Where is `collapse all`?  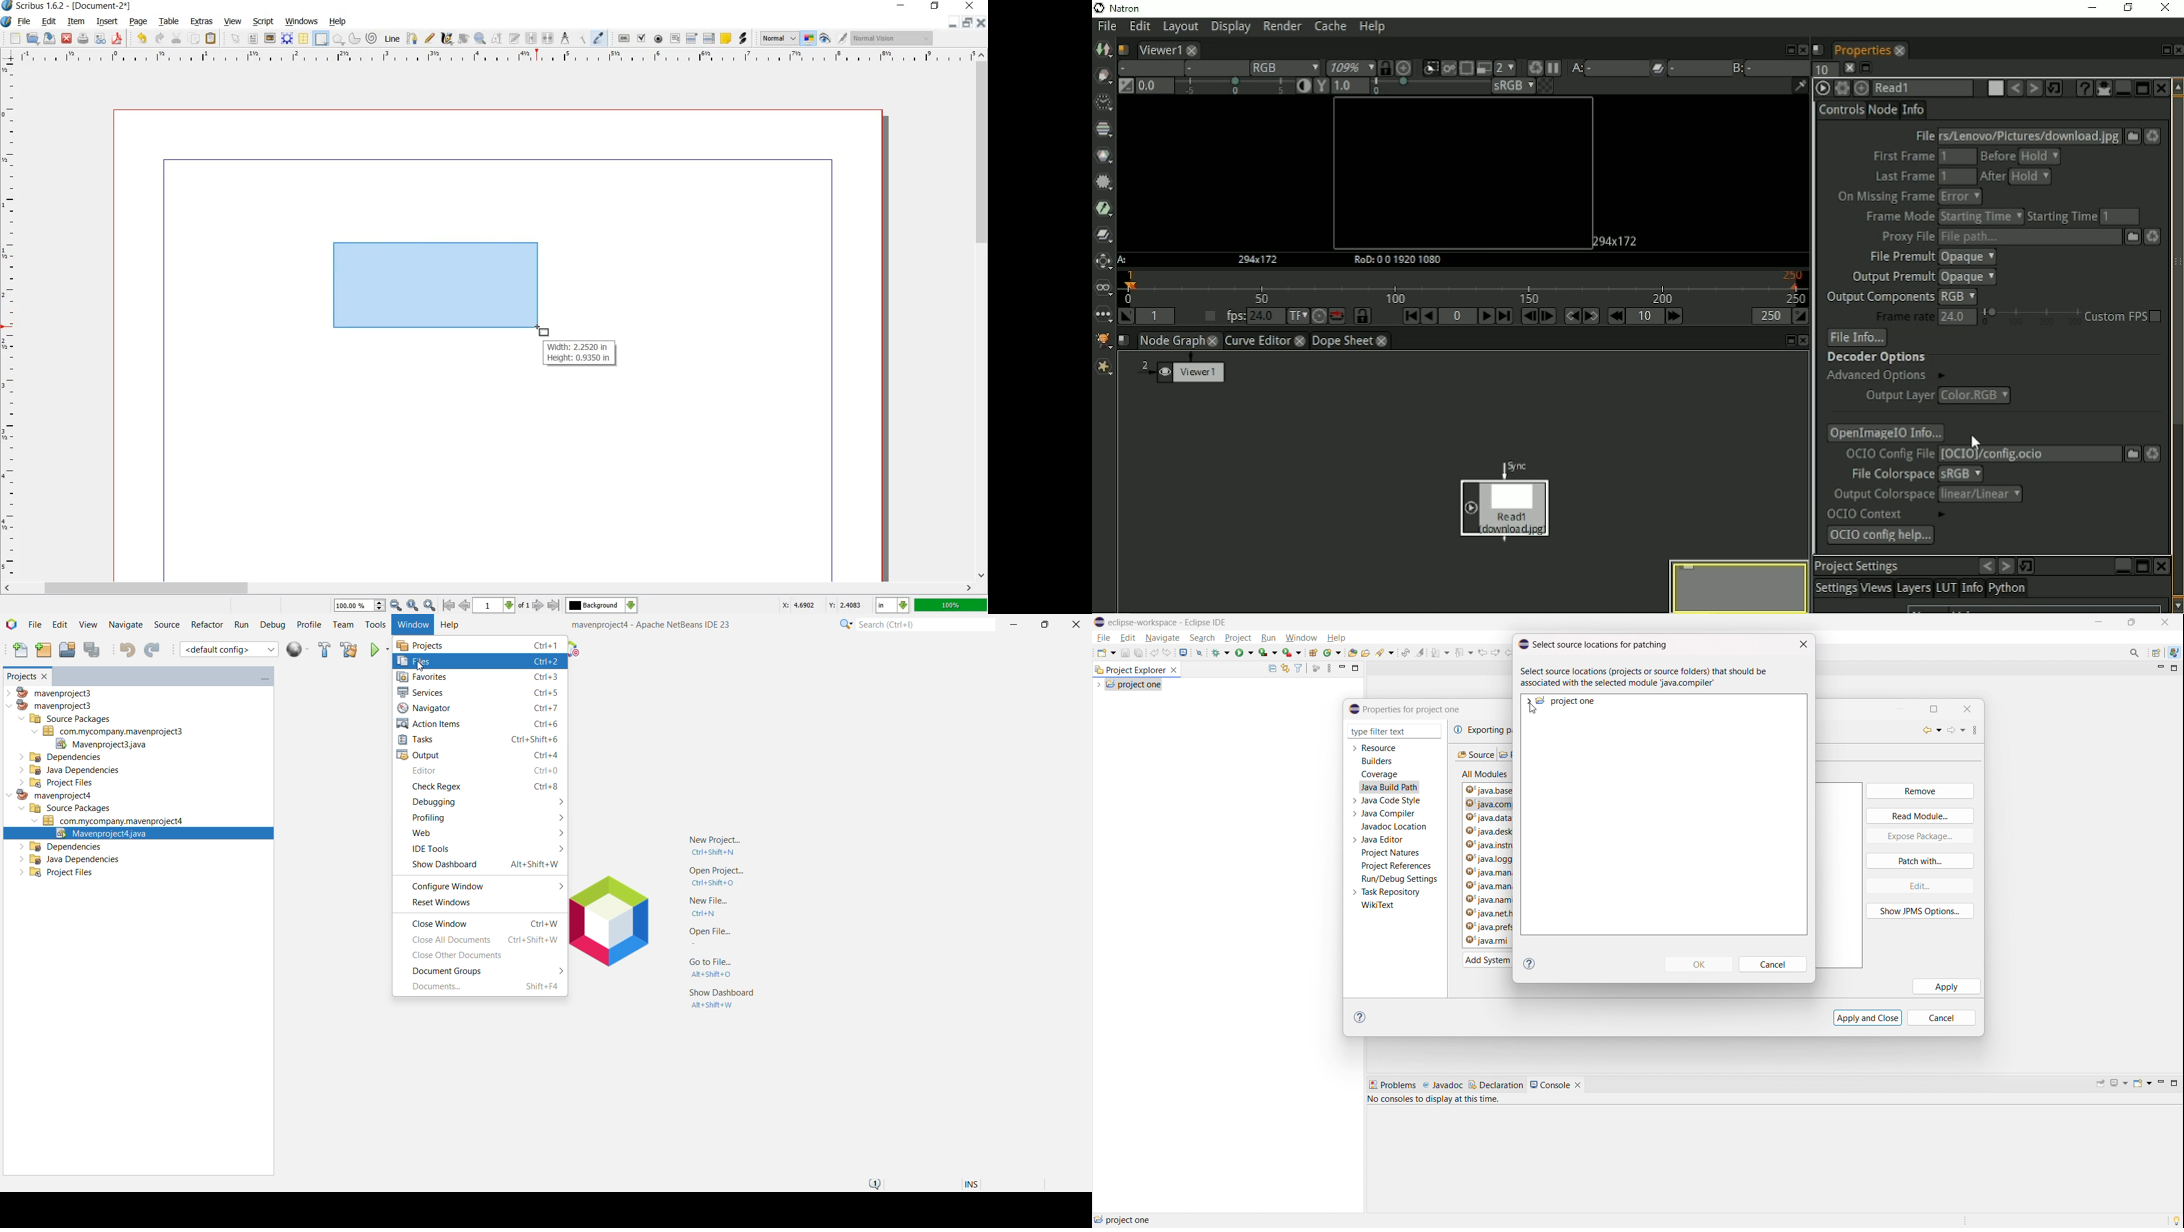
collapse all is located at coordinates (1272, 668).